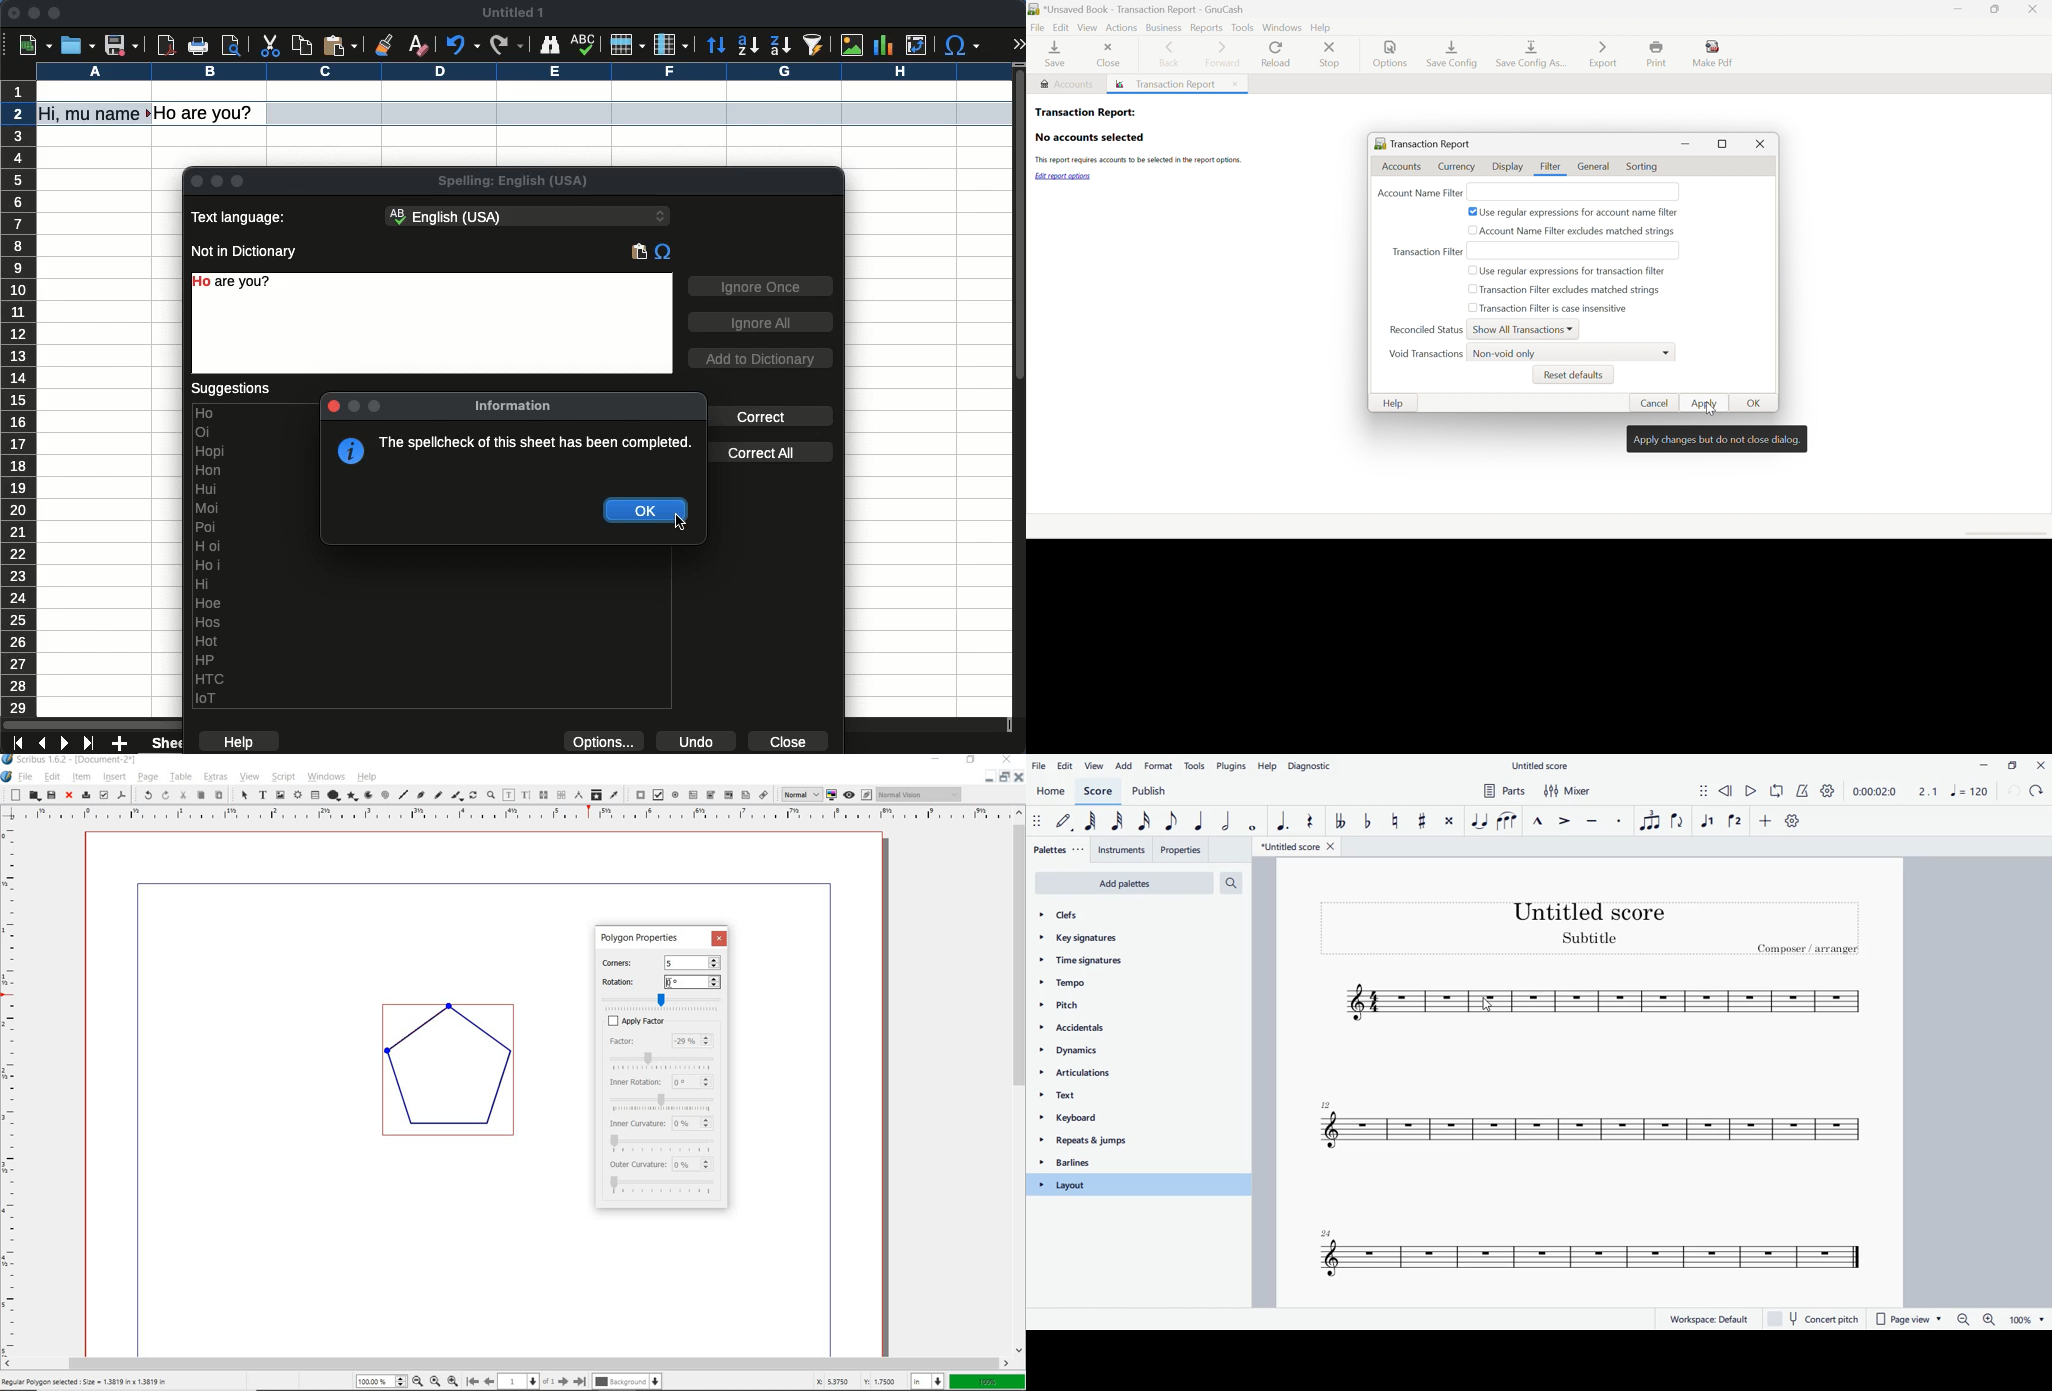  What do you see at coordinates (382, 43) in the screenshot?
I see `clone formatting` at bounding box center [382, 43].